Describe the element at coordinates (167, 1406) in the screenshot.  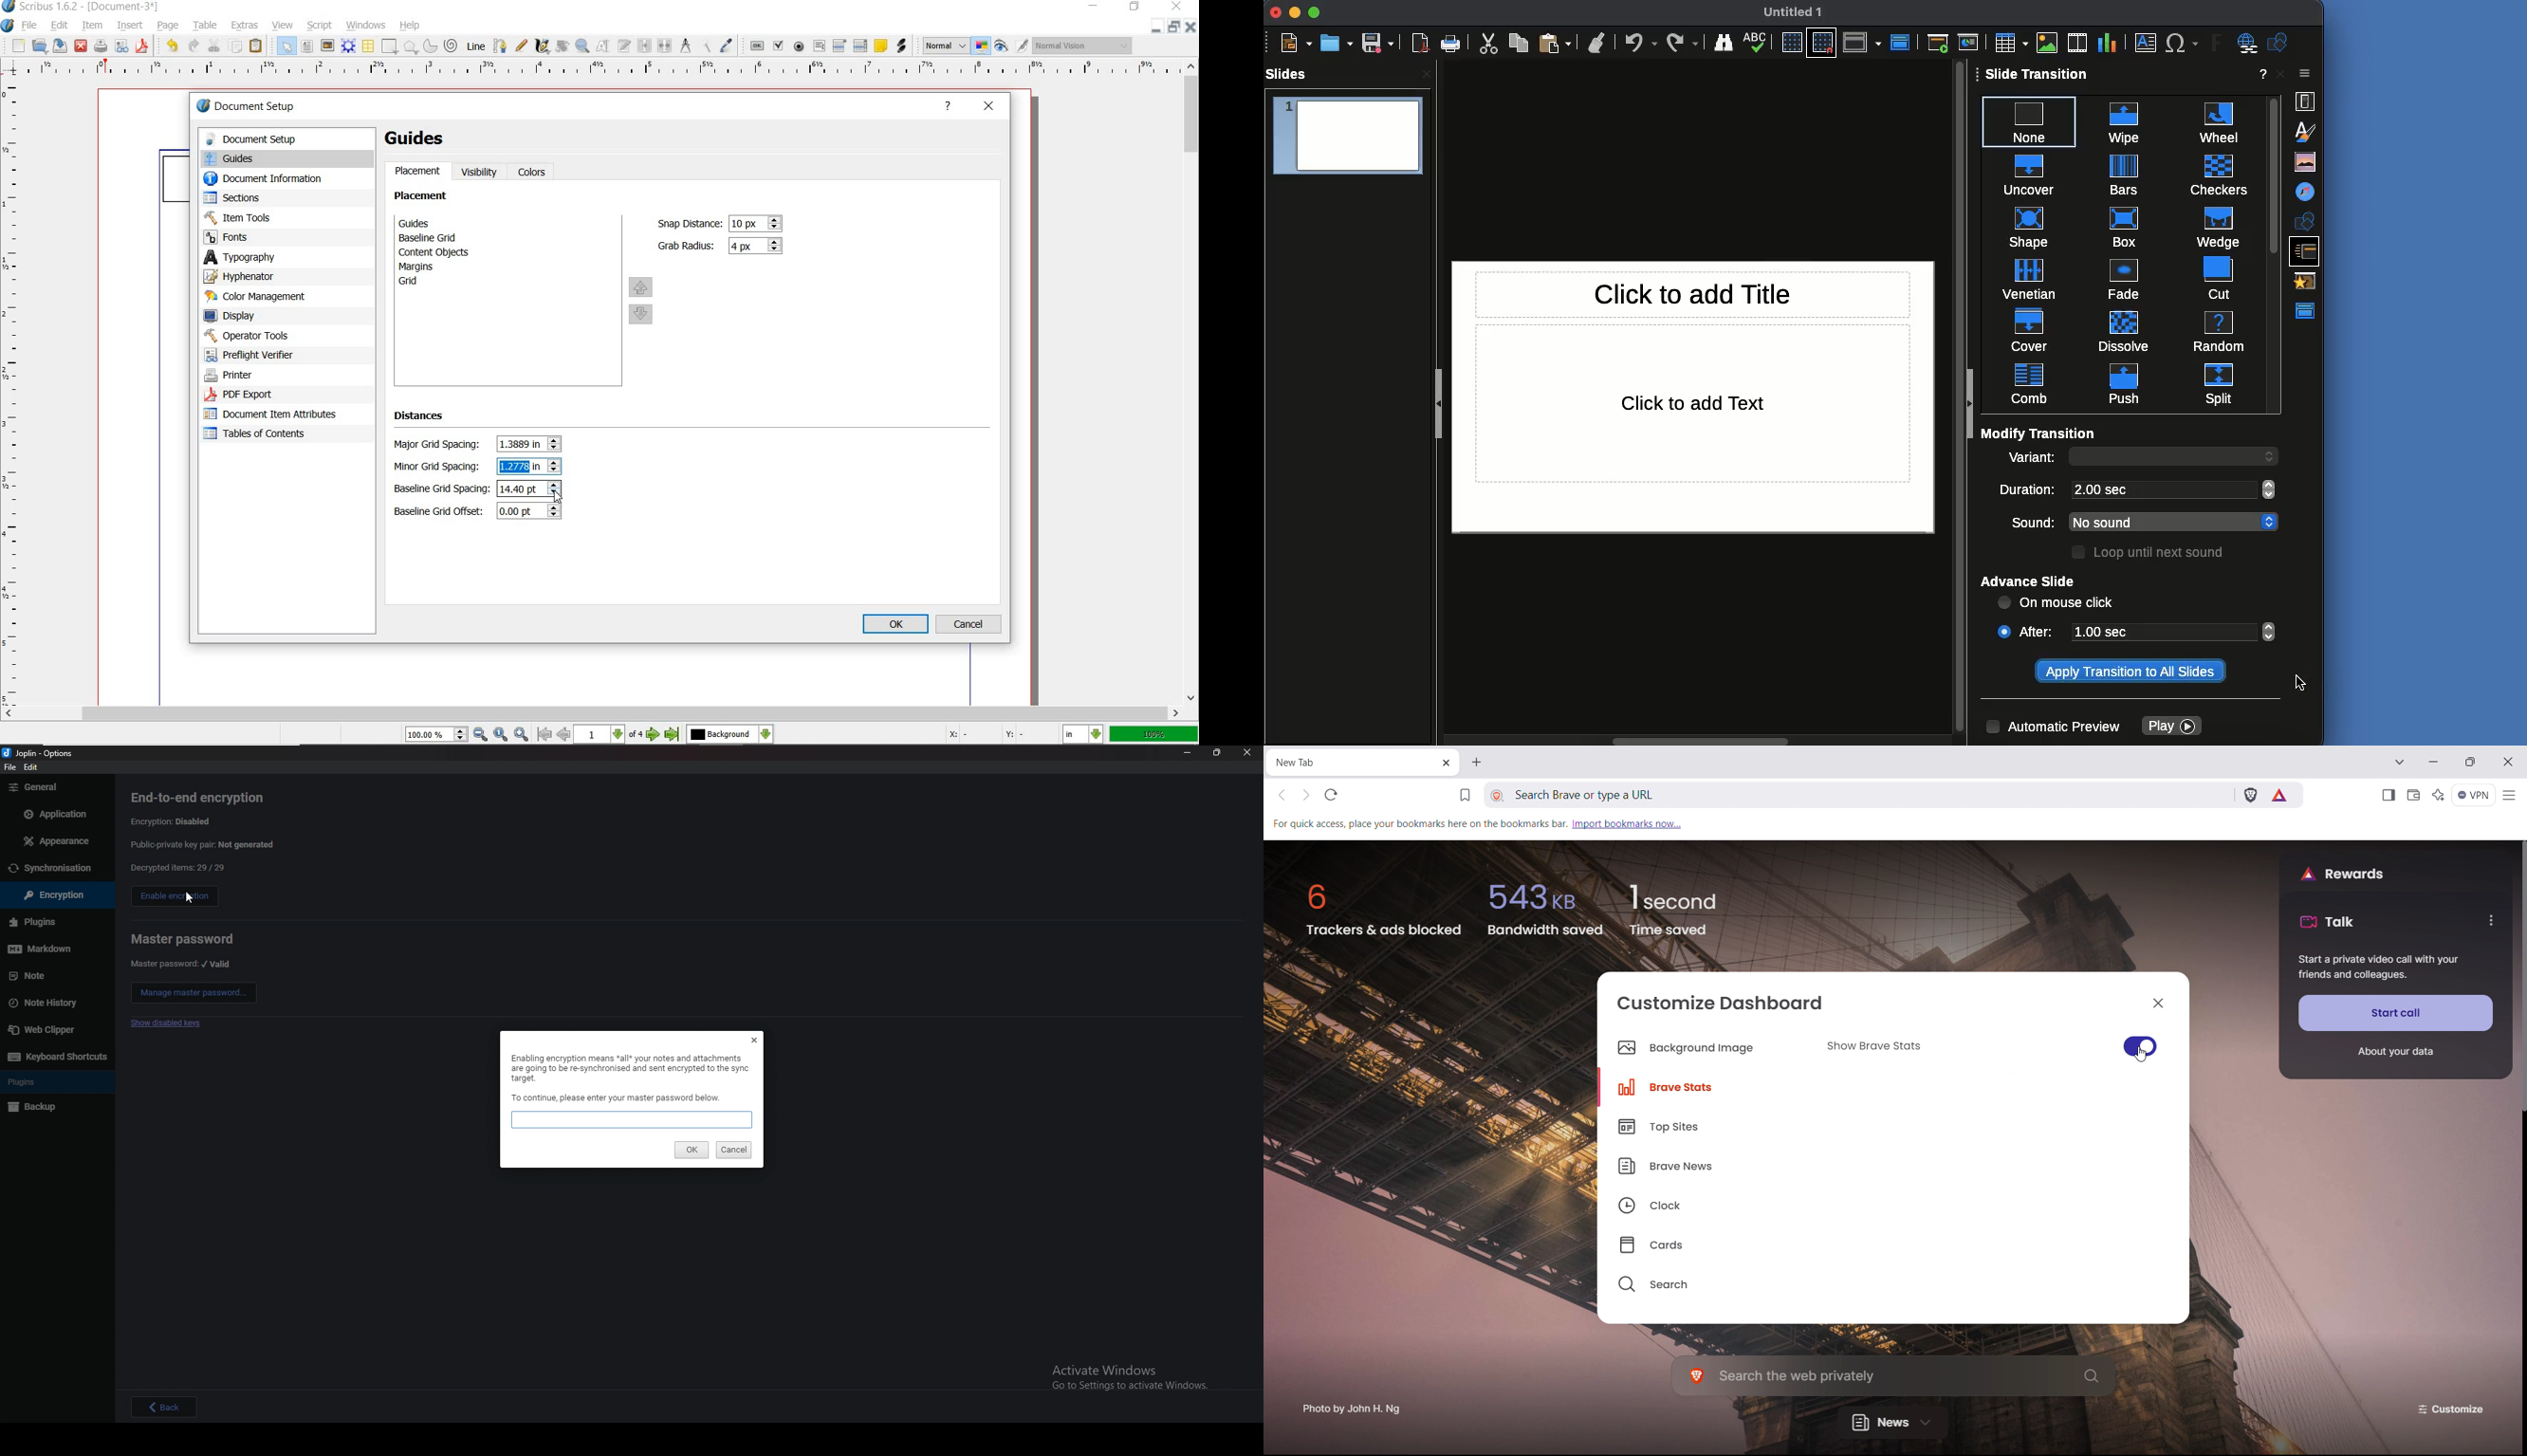
I see `` at that location.